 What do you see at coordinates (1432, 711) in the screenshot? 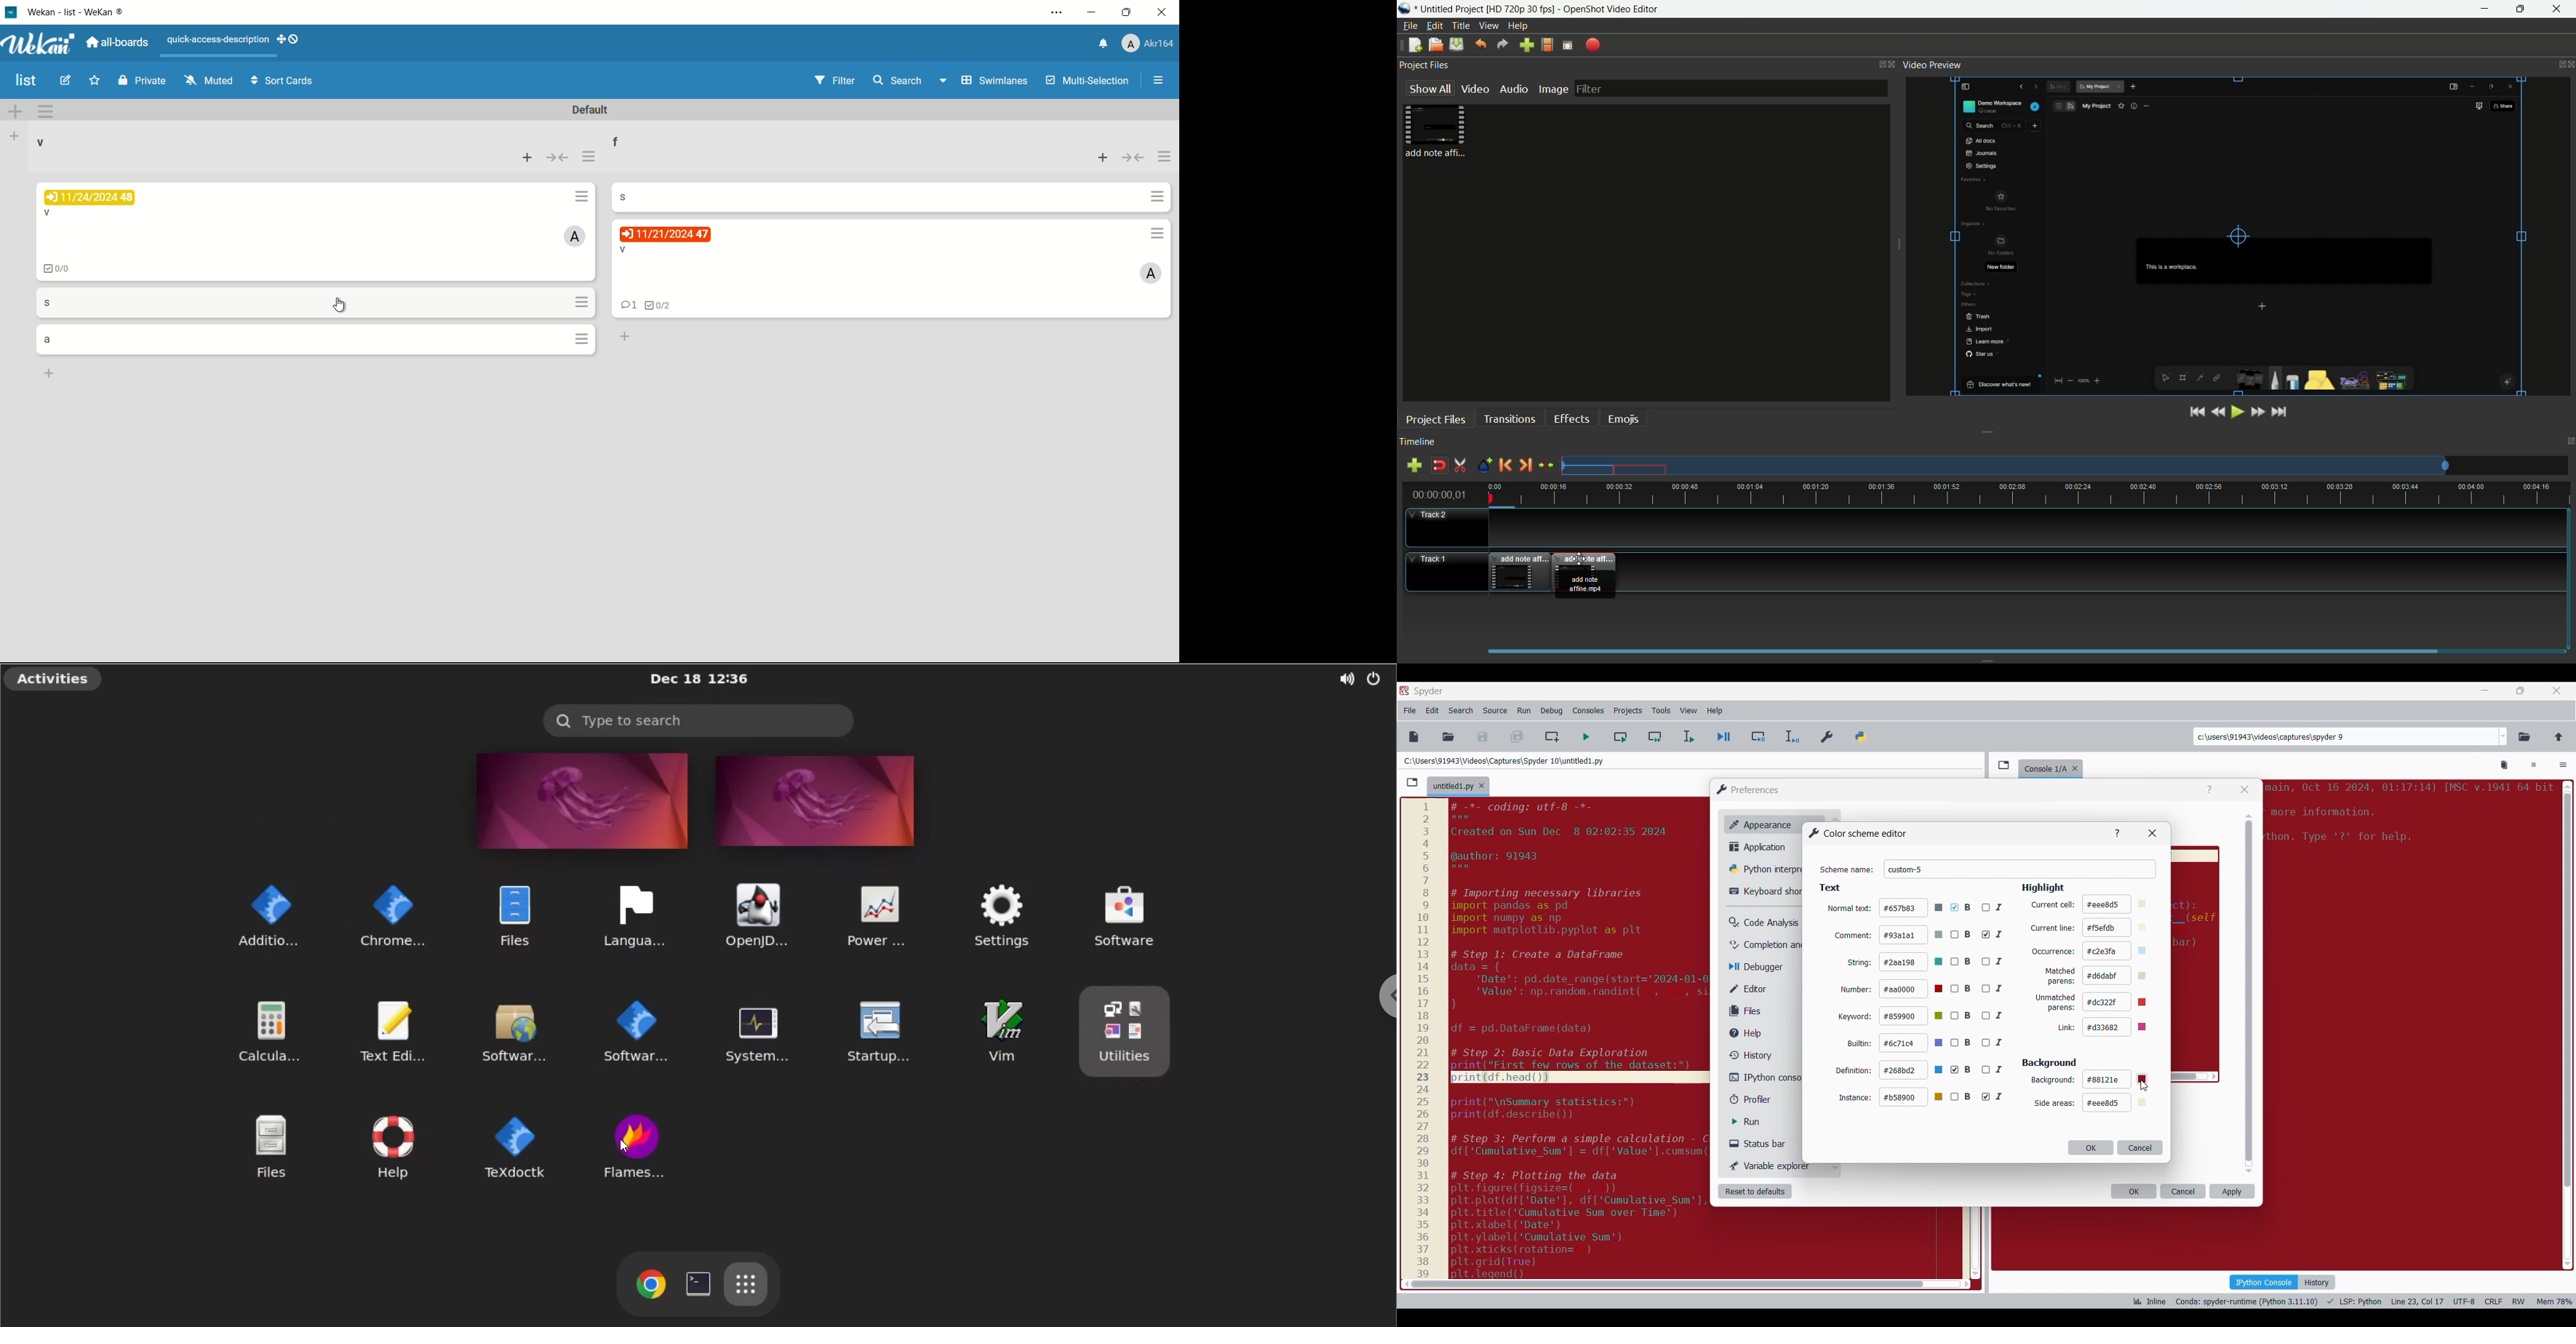
I see `Edit menu` at bounding box center [1432, 711].